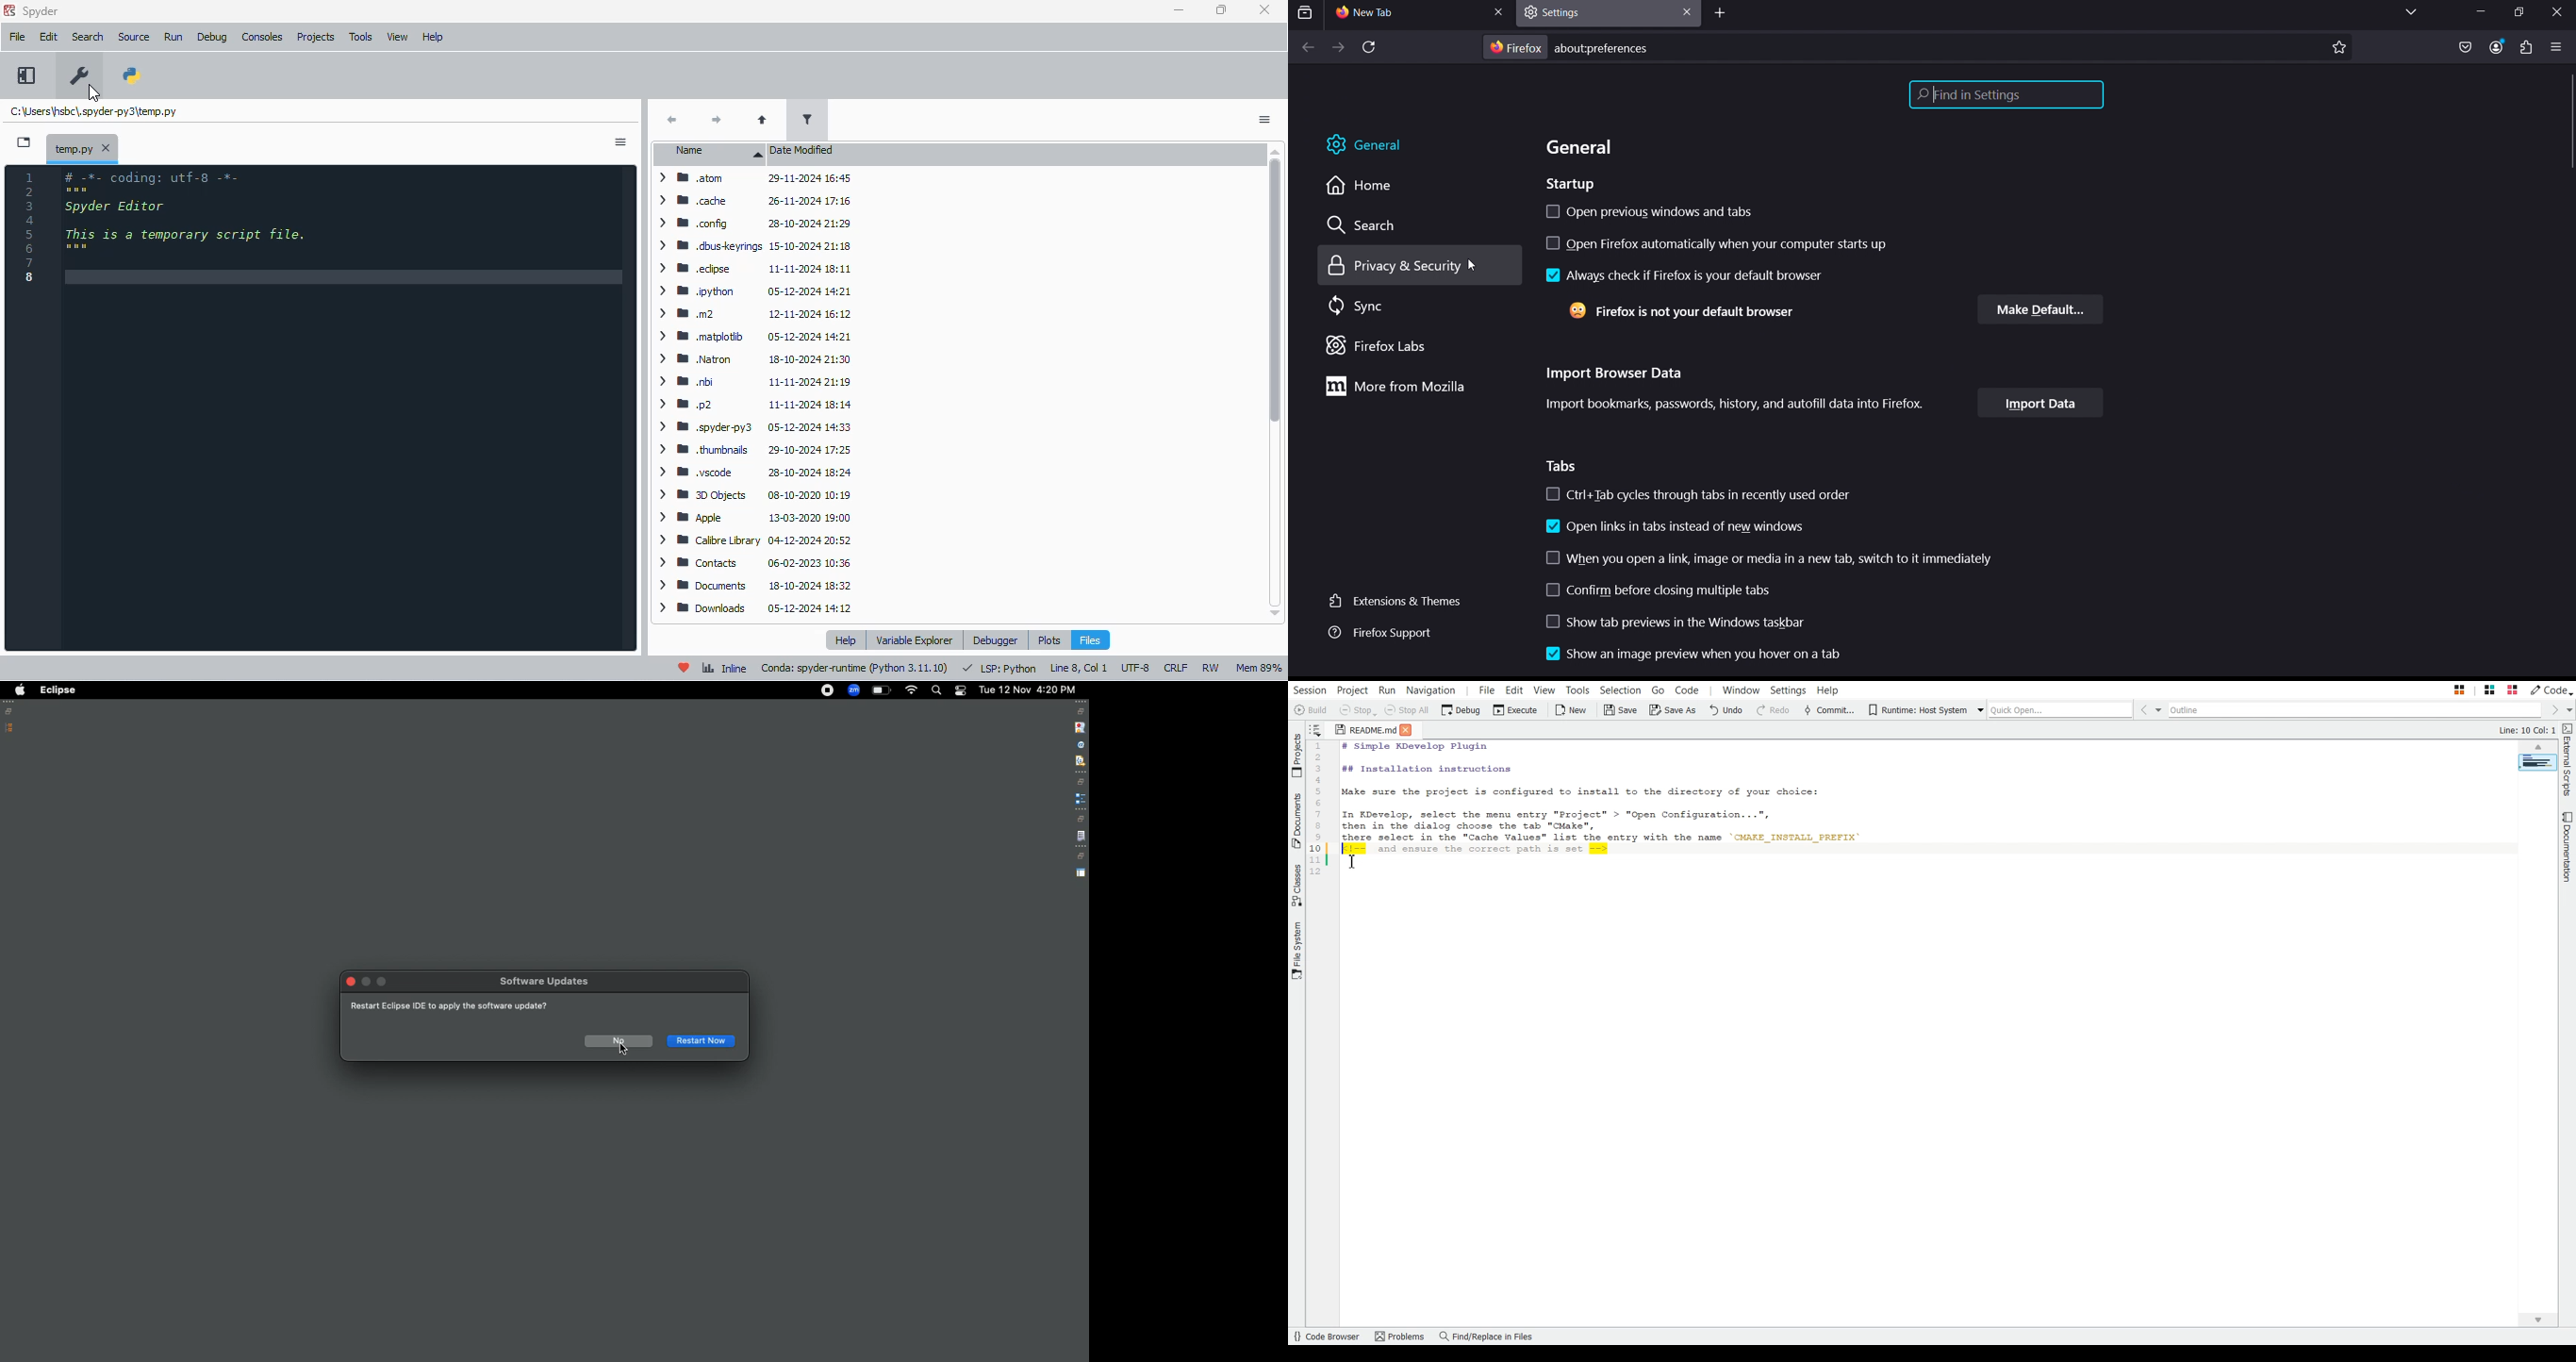 The image size is (2576, 1372). I want to click on > BB 30O0bjects 08-10-2020 10:19, so click(752, 493).